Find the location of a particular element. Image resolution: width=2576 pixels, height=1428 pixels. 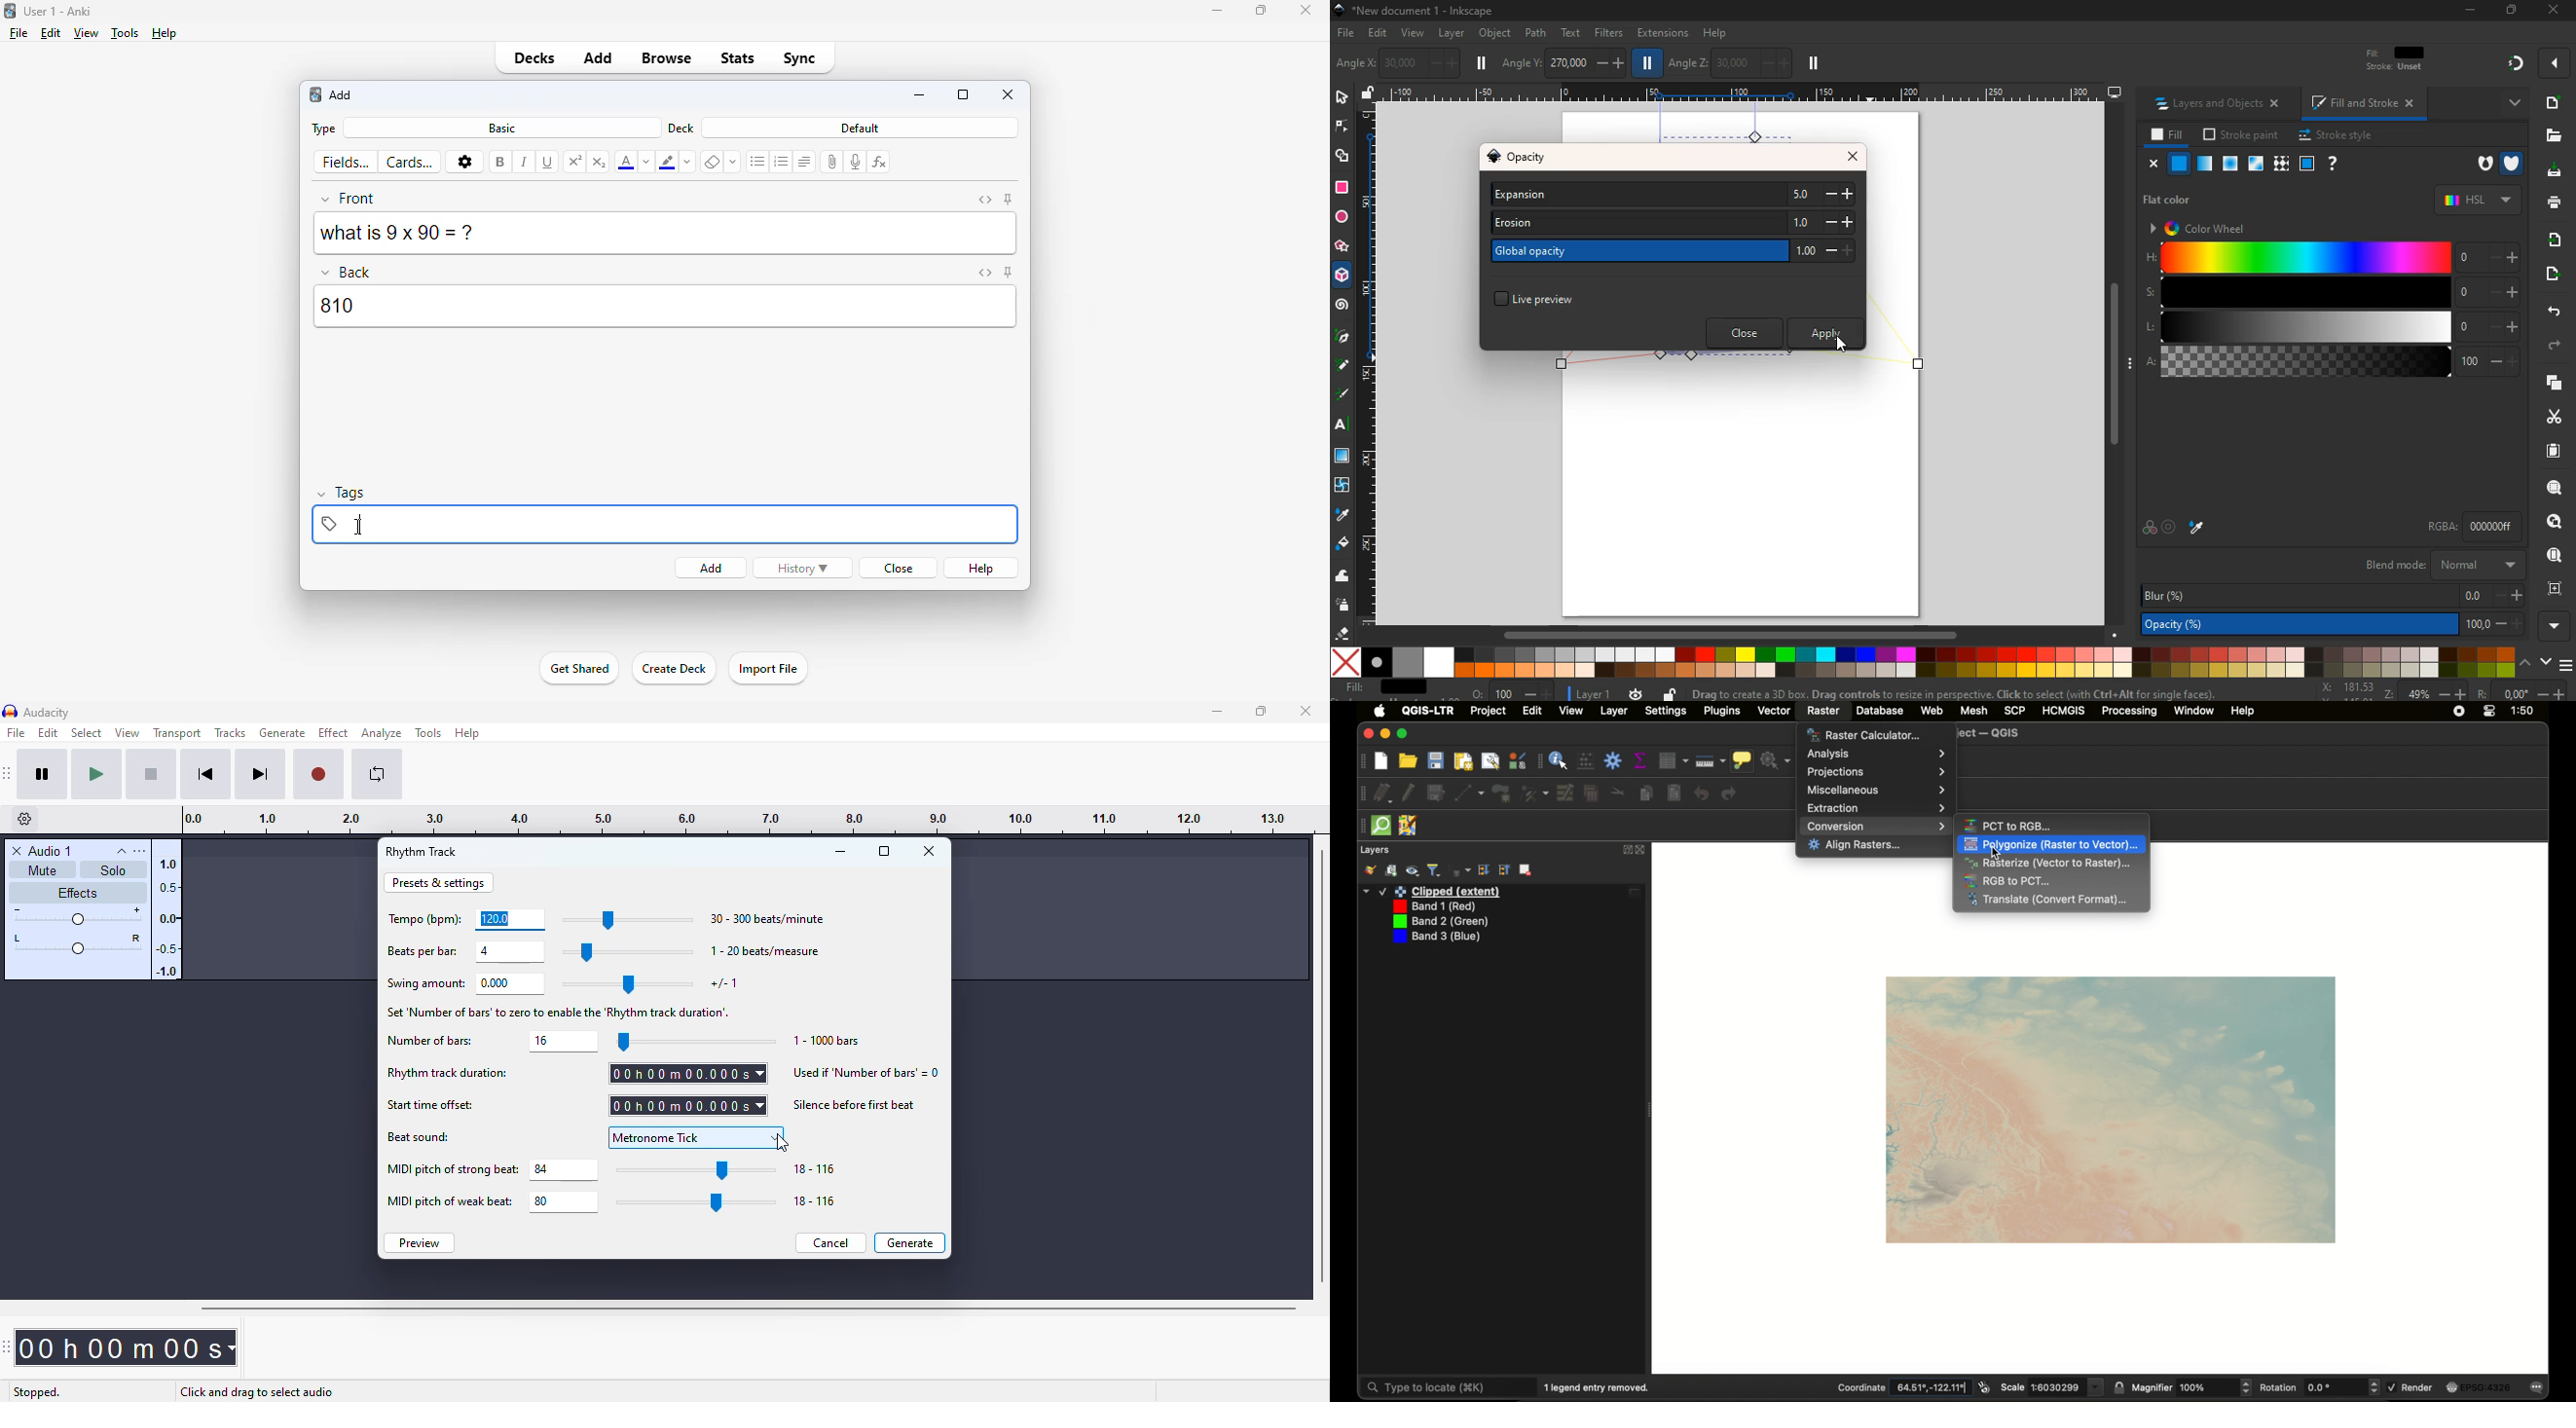

cursor is located at coordinates (782, 1143).